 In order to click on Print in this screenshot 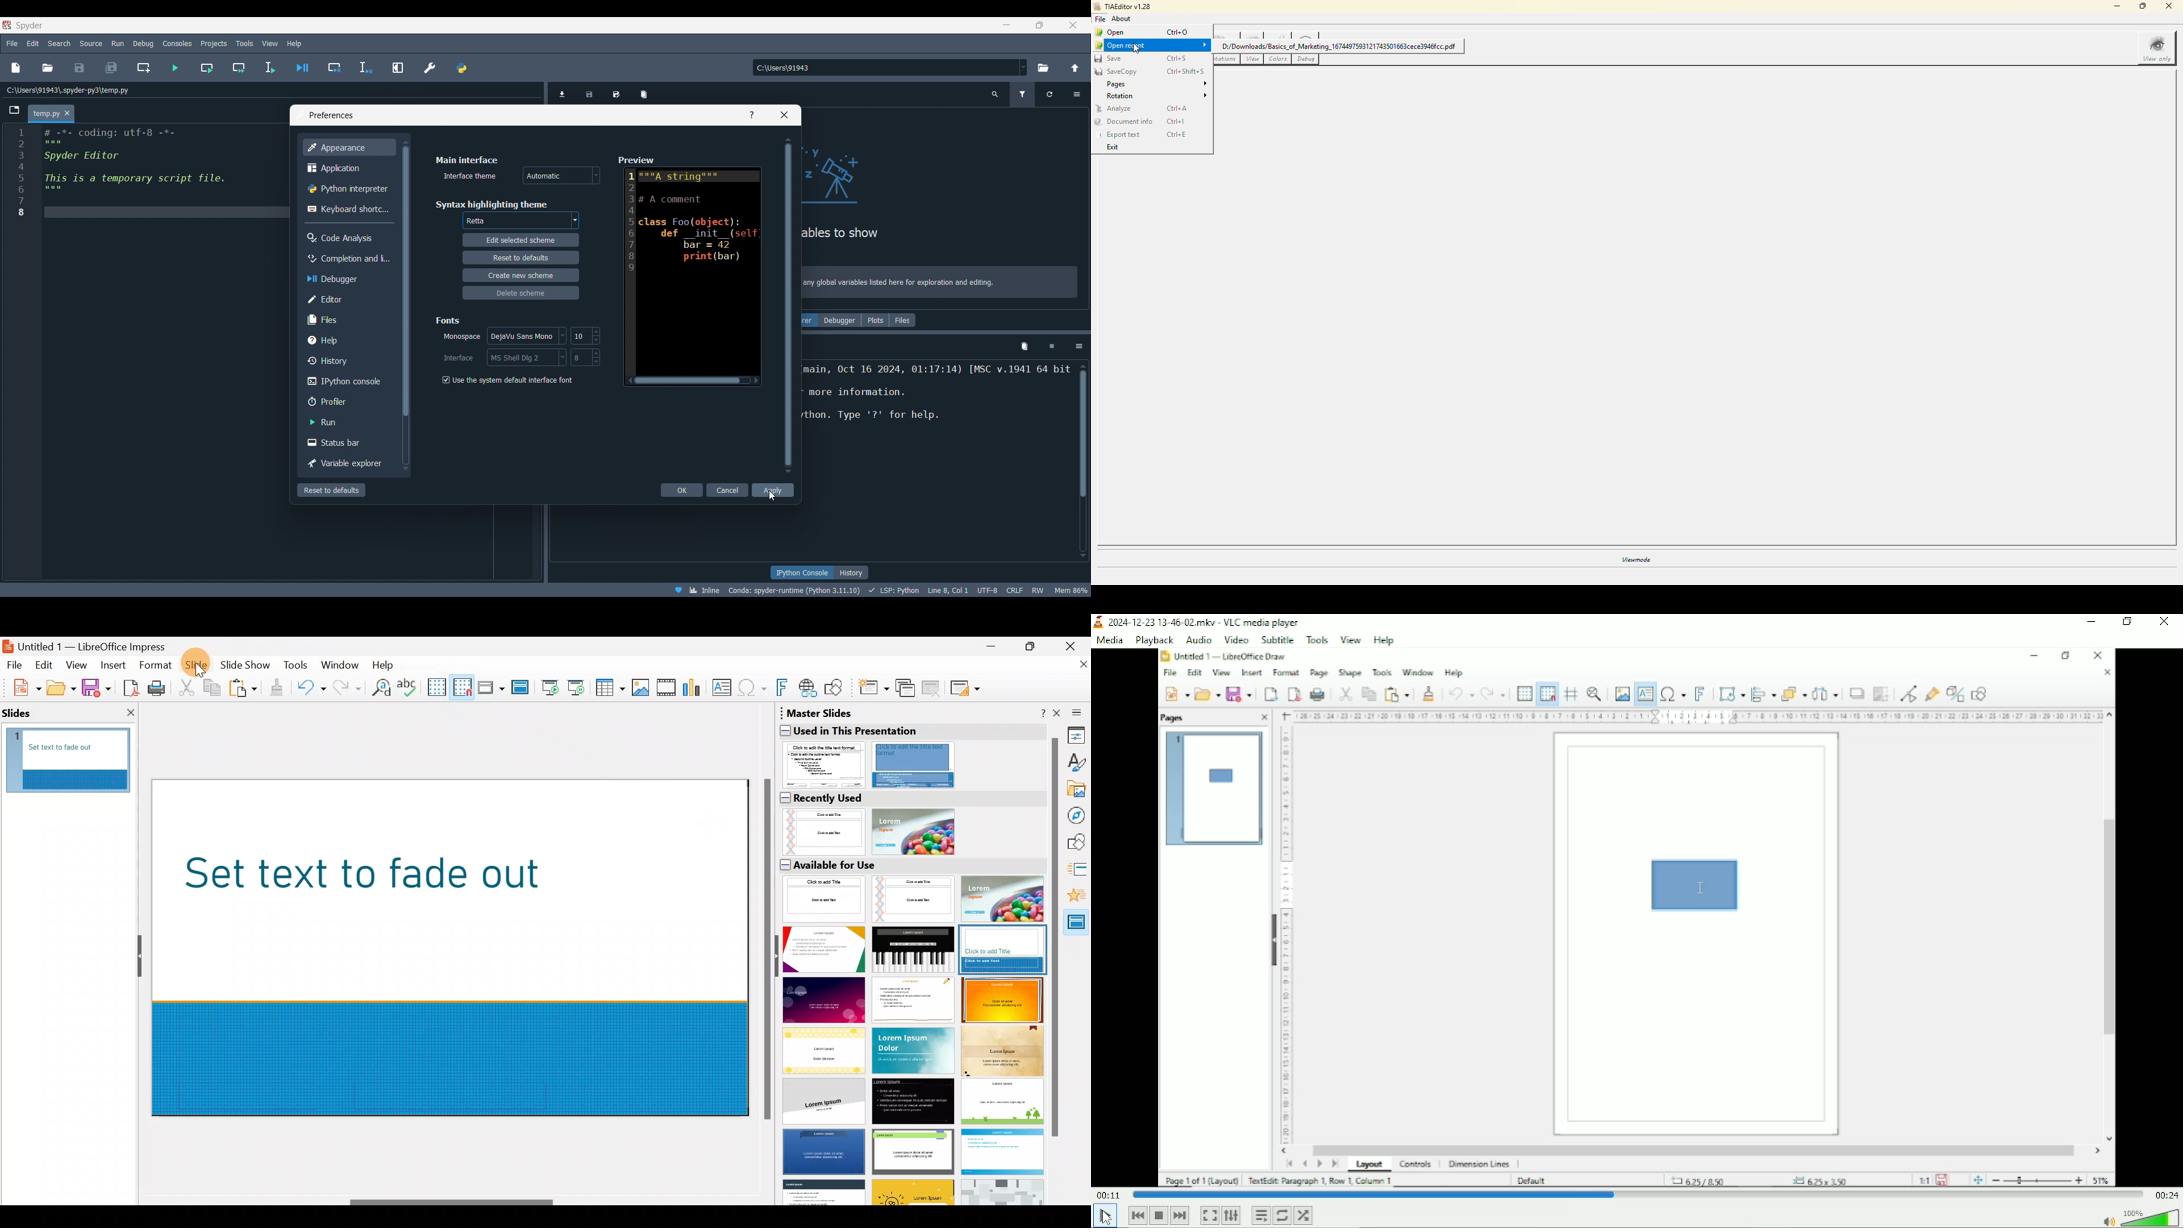, I will do `click(160, 689)`.